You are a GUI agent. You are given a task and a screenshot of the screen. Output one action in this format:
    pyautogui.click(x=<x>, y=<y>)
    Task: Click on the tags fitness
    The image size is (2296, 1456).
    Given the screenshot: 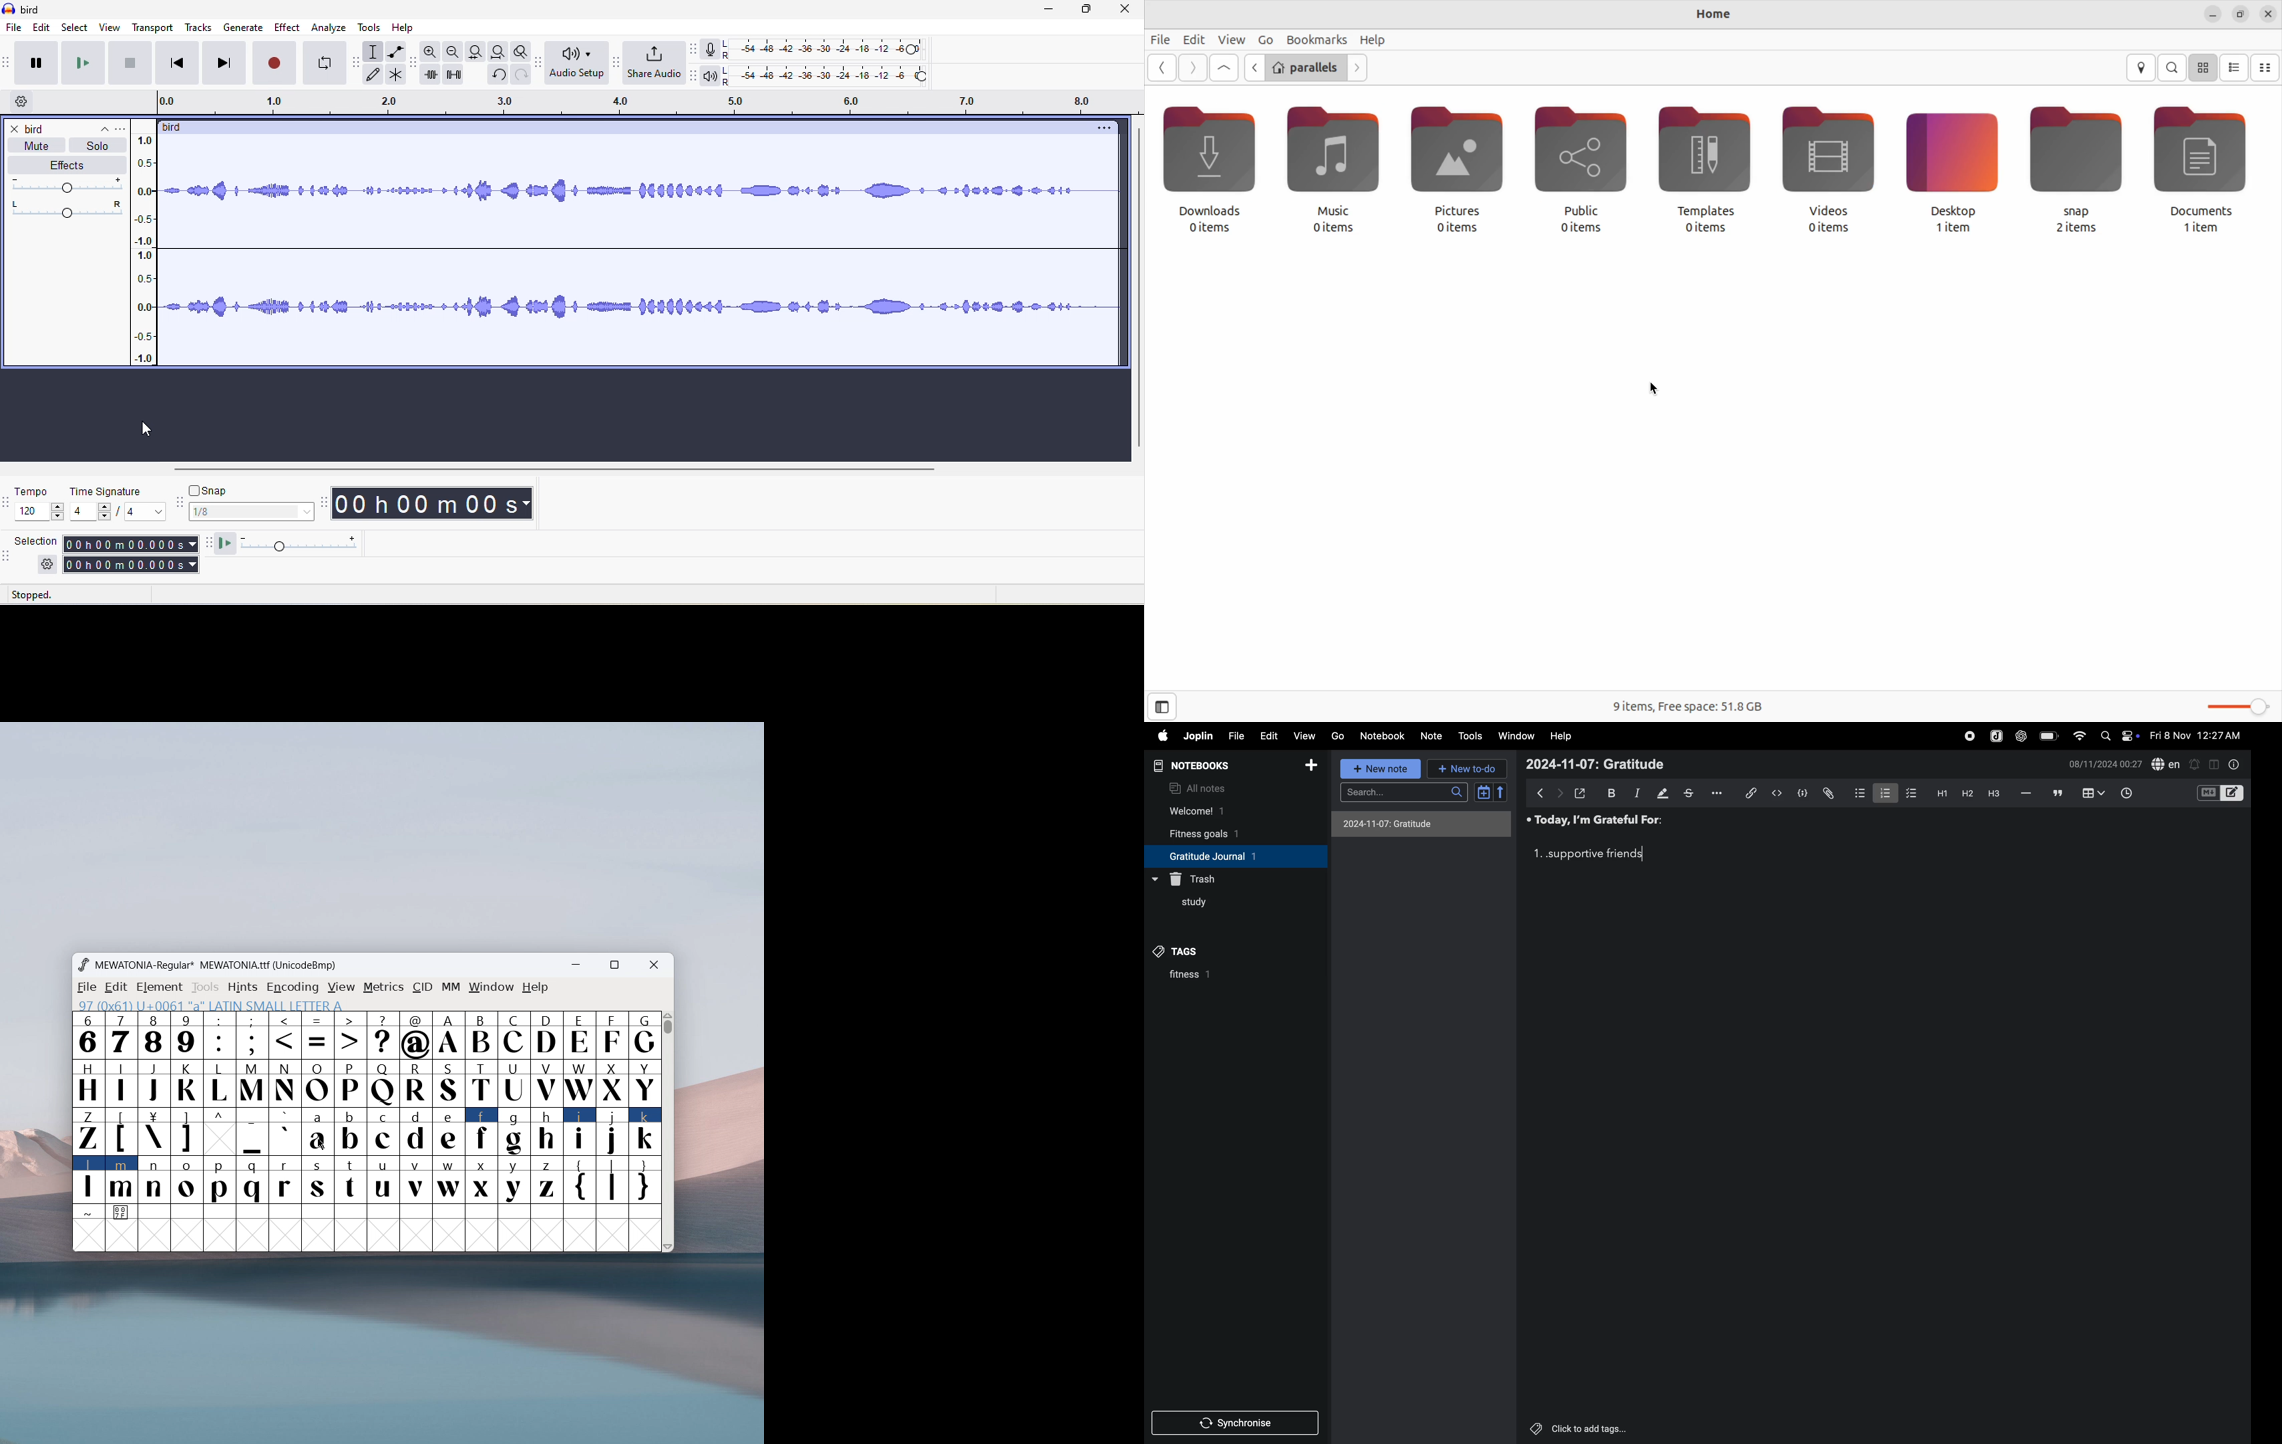 What is the action you would take?
    pyautogui.click(x=1184, y=952)
    